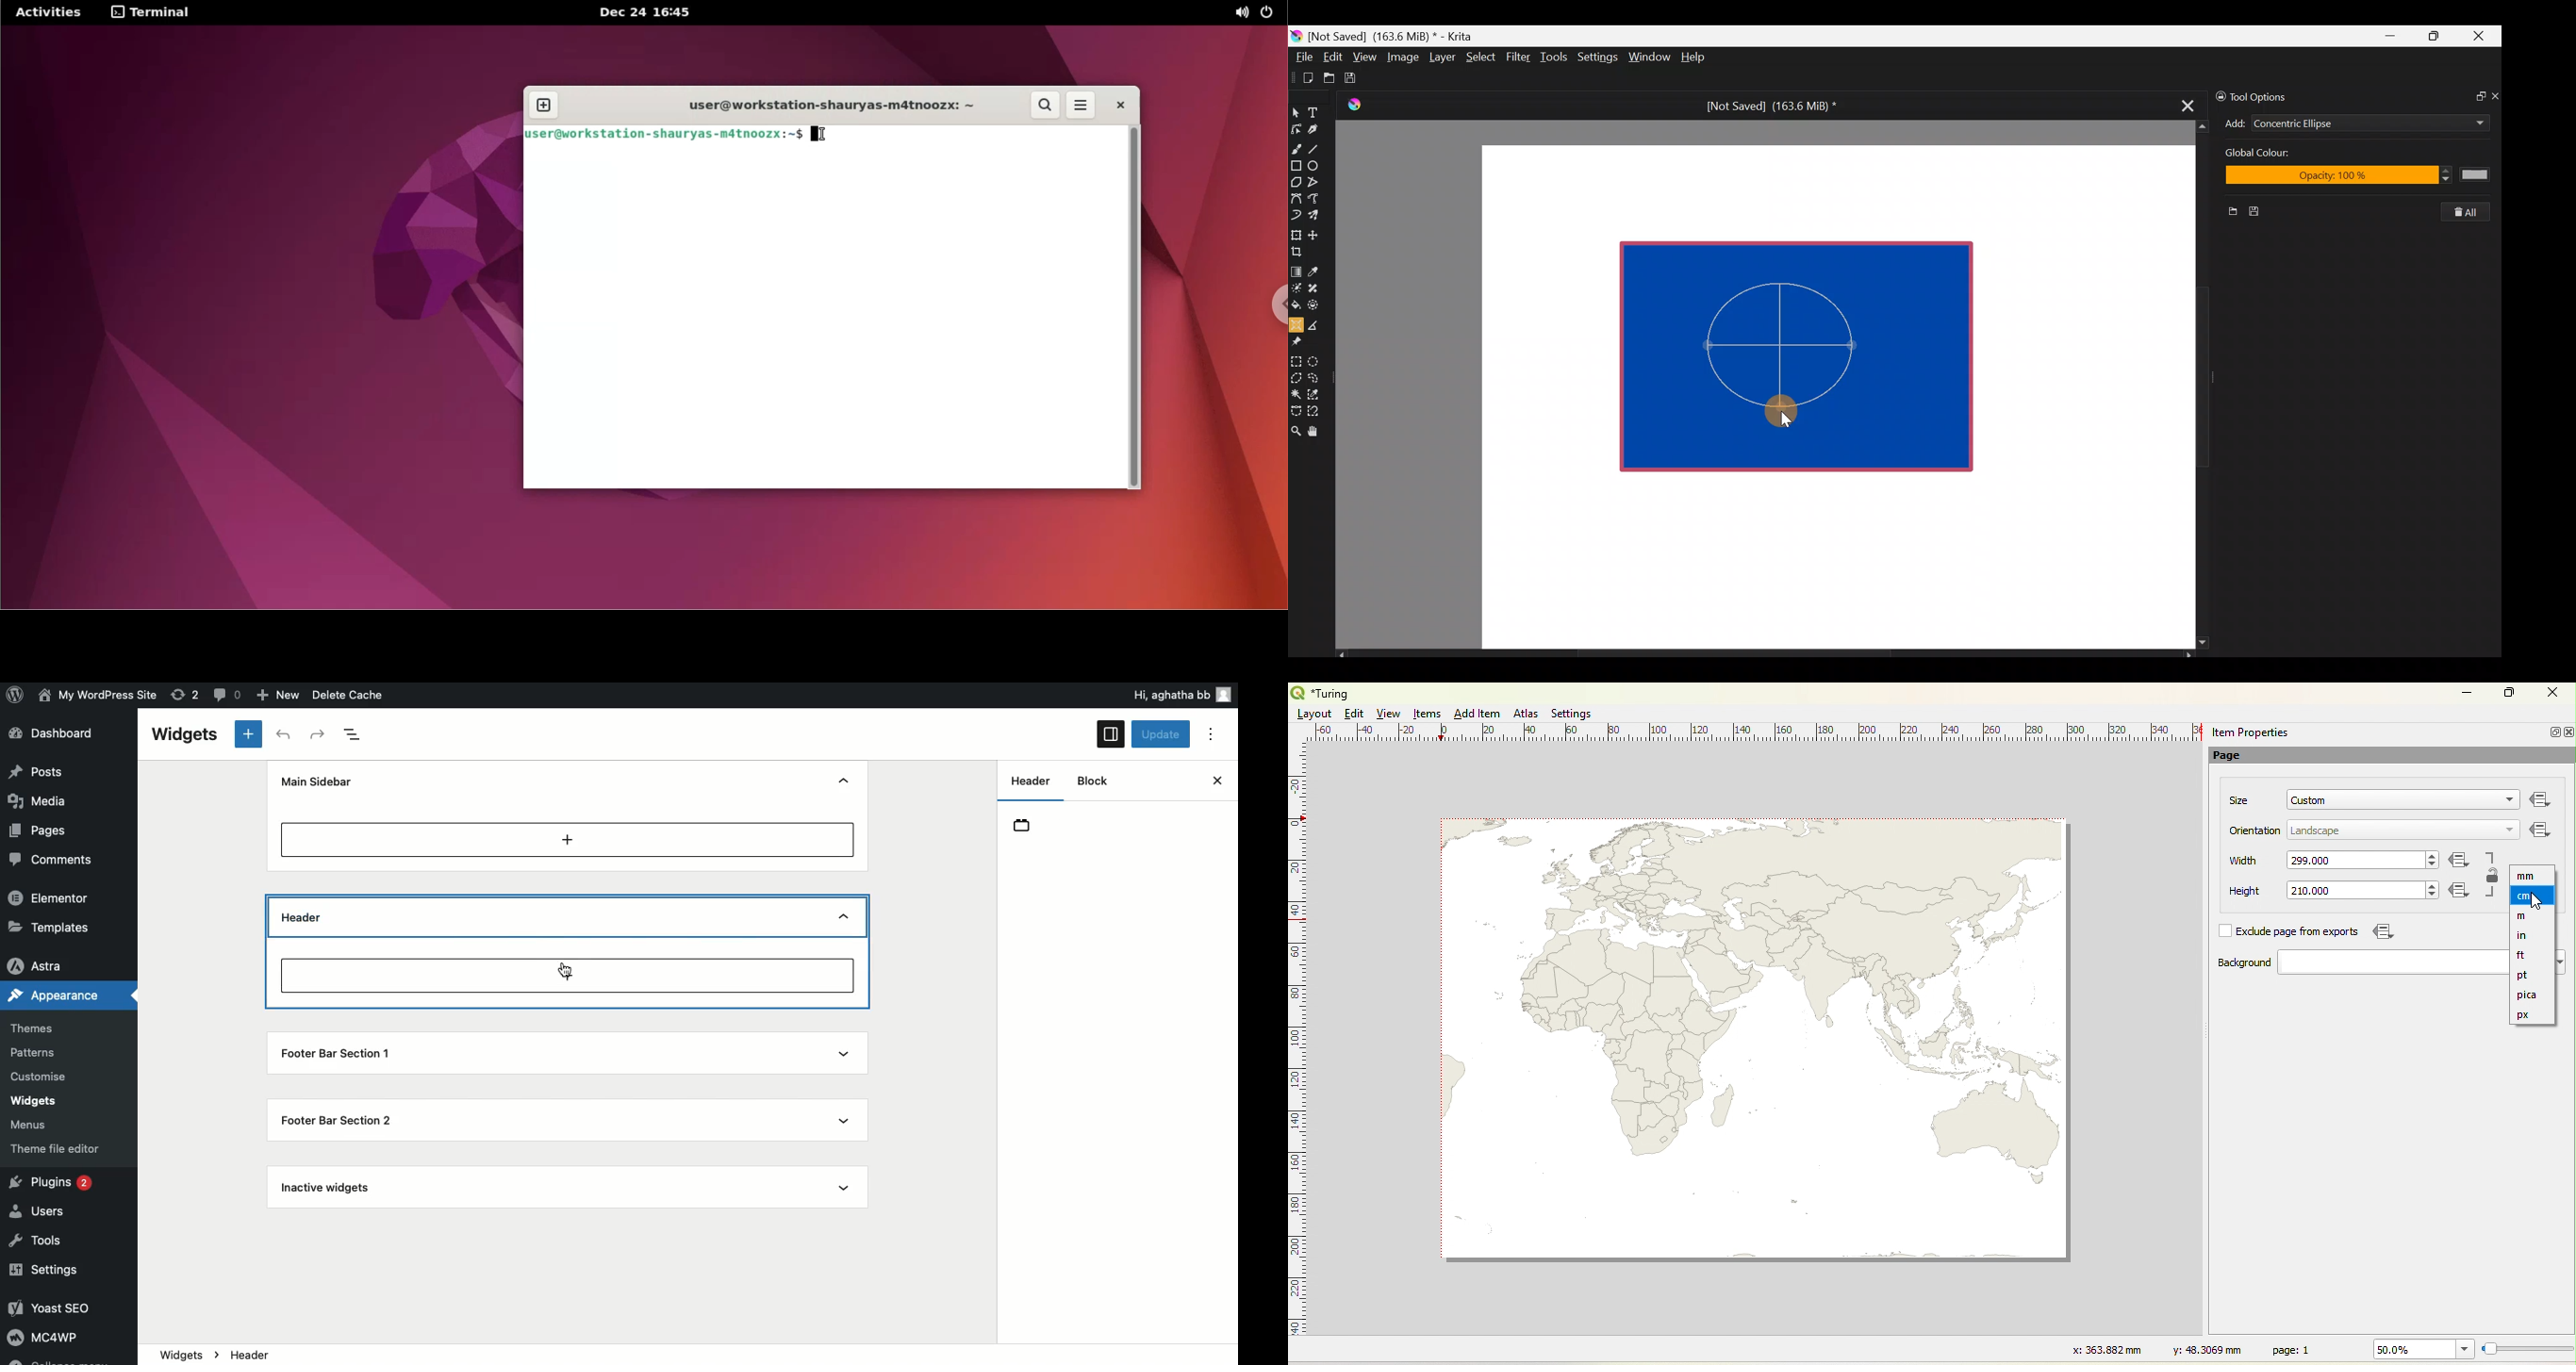 The width and height of the screenshot is (2576, 1372). I want to click on Close tab, so click(2184, 104).